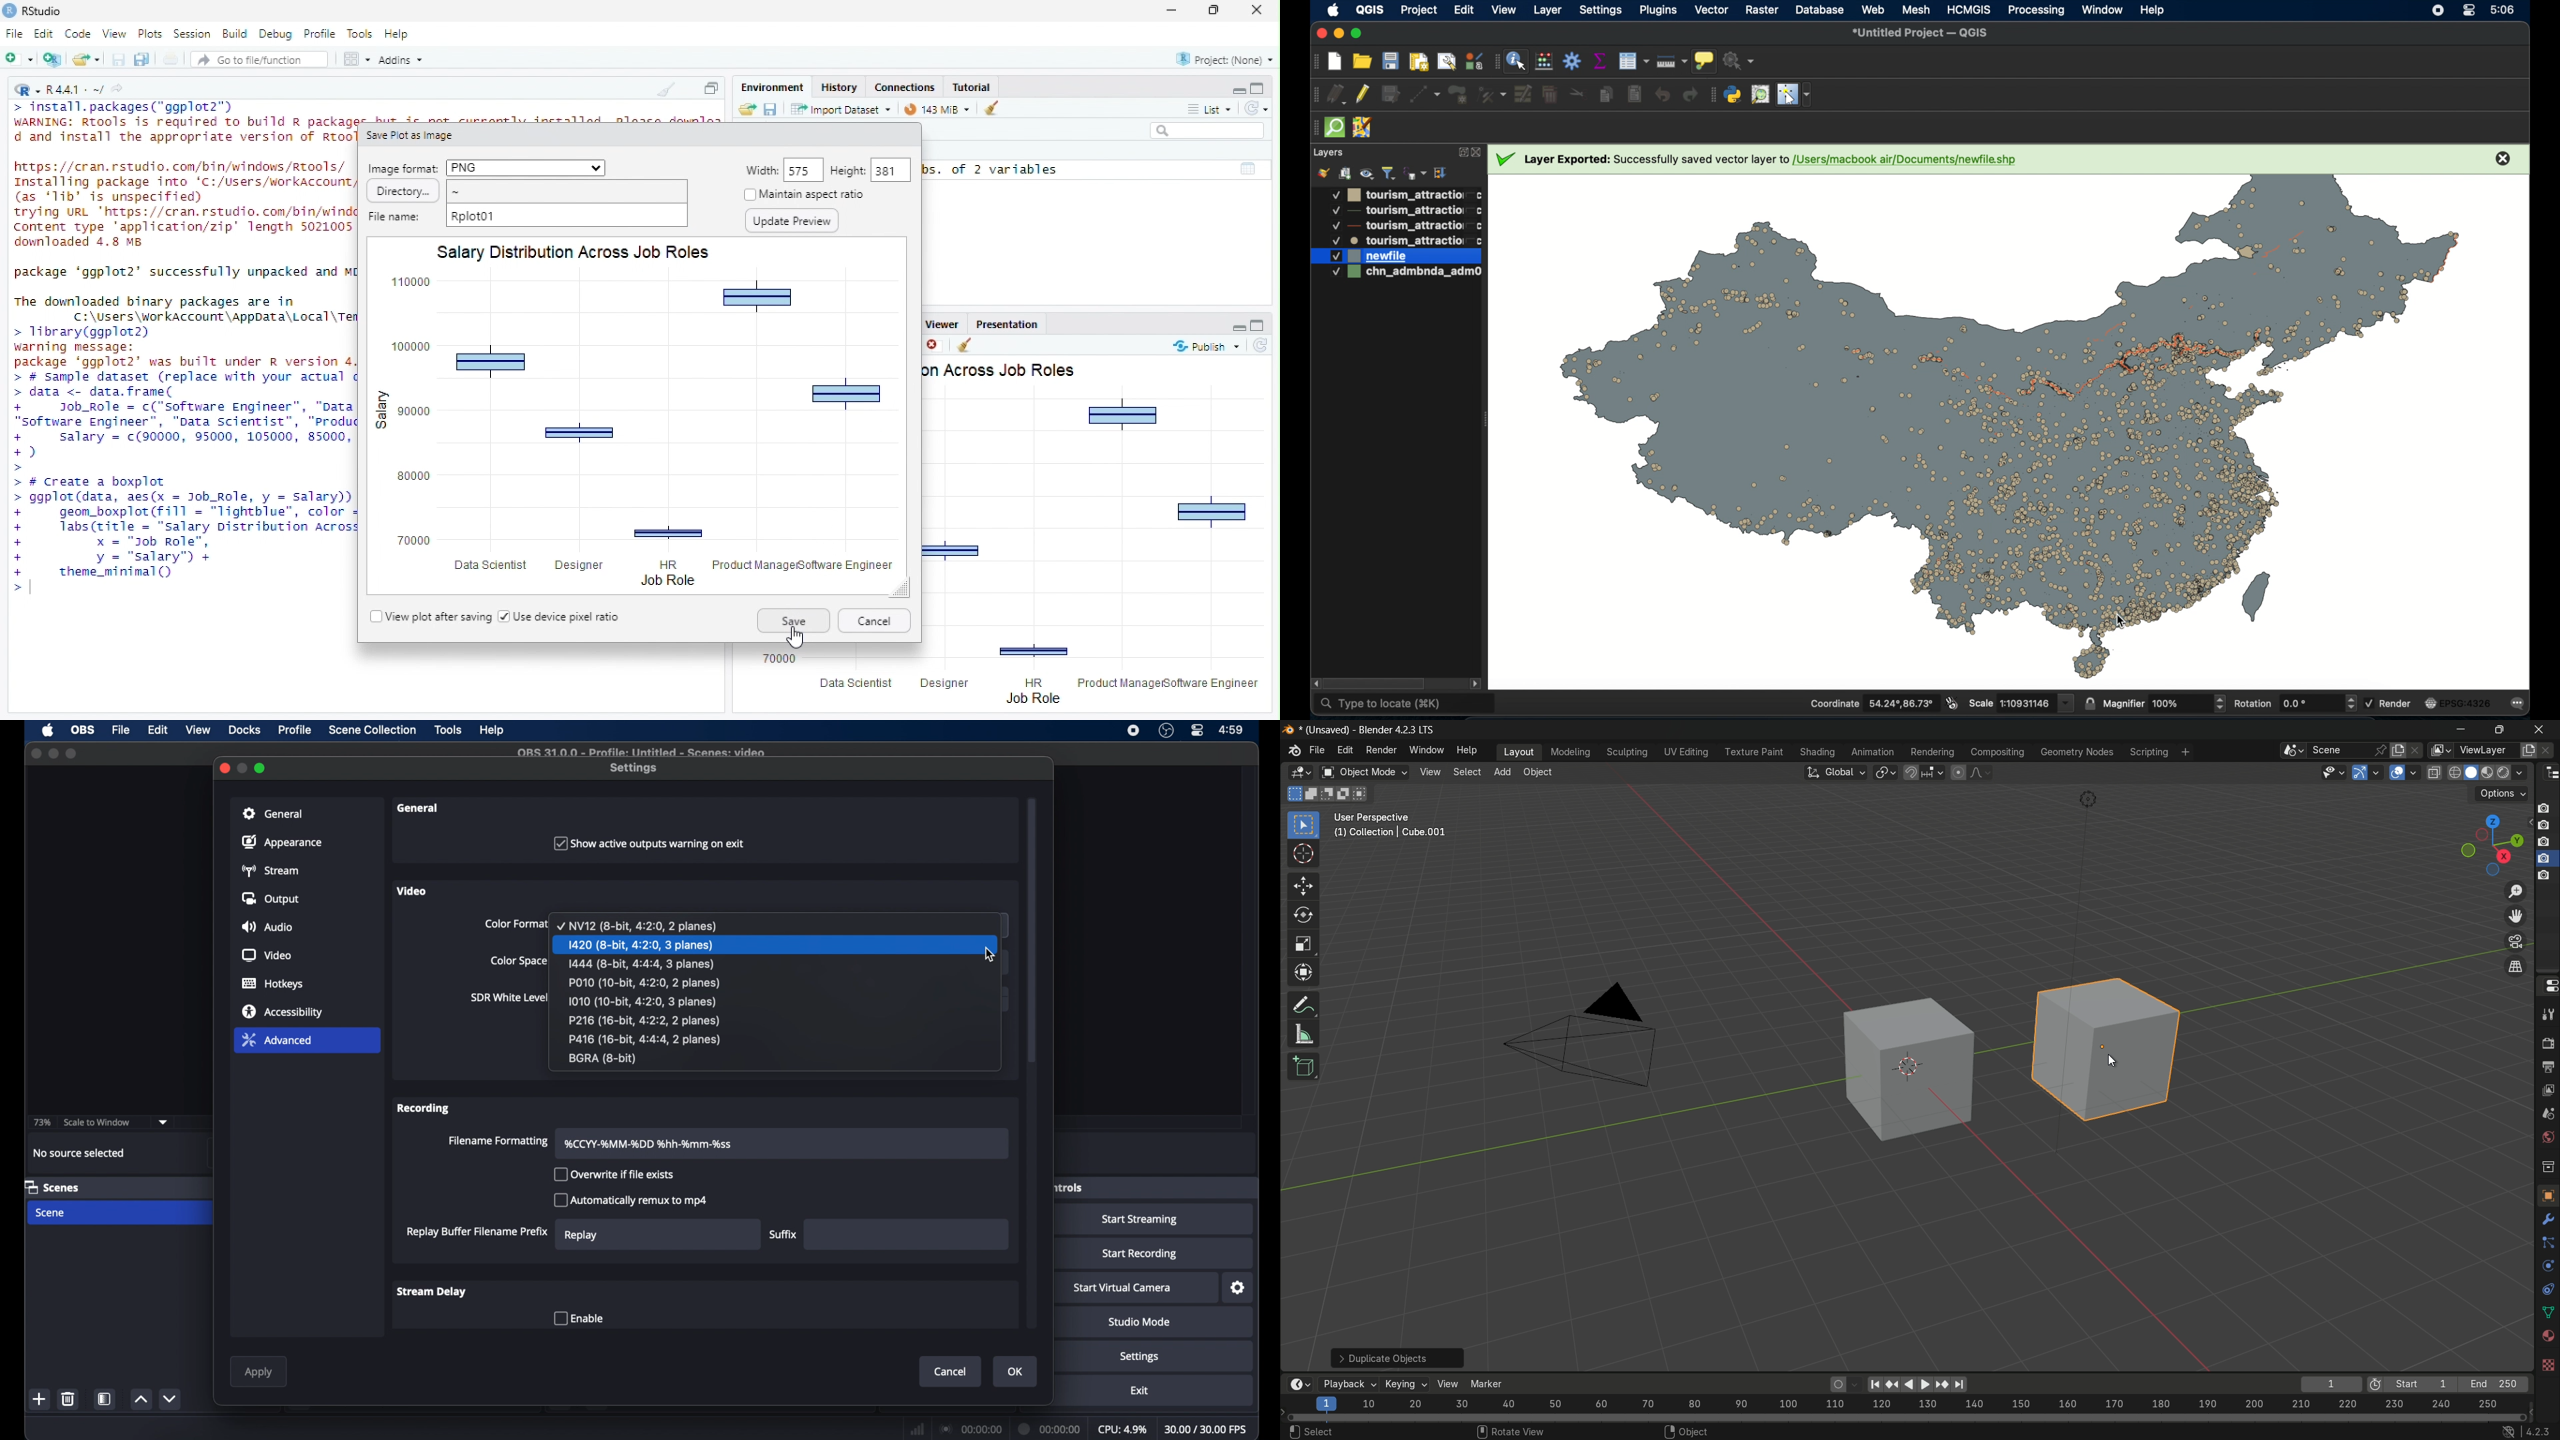 The height and width of the screenshot is (1456, 2576). I want to click on layer1, so click(1397, 195).